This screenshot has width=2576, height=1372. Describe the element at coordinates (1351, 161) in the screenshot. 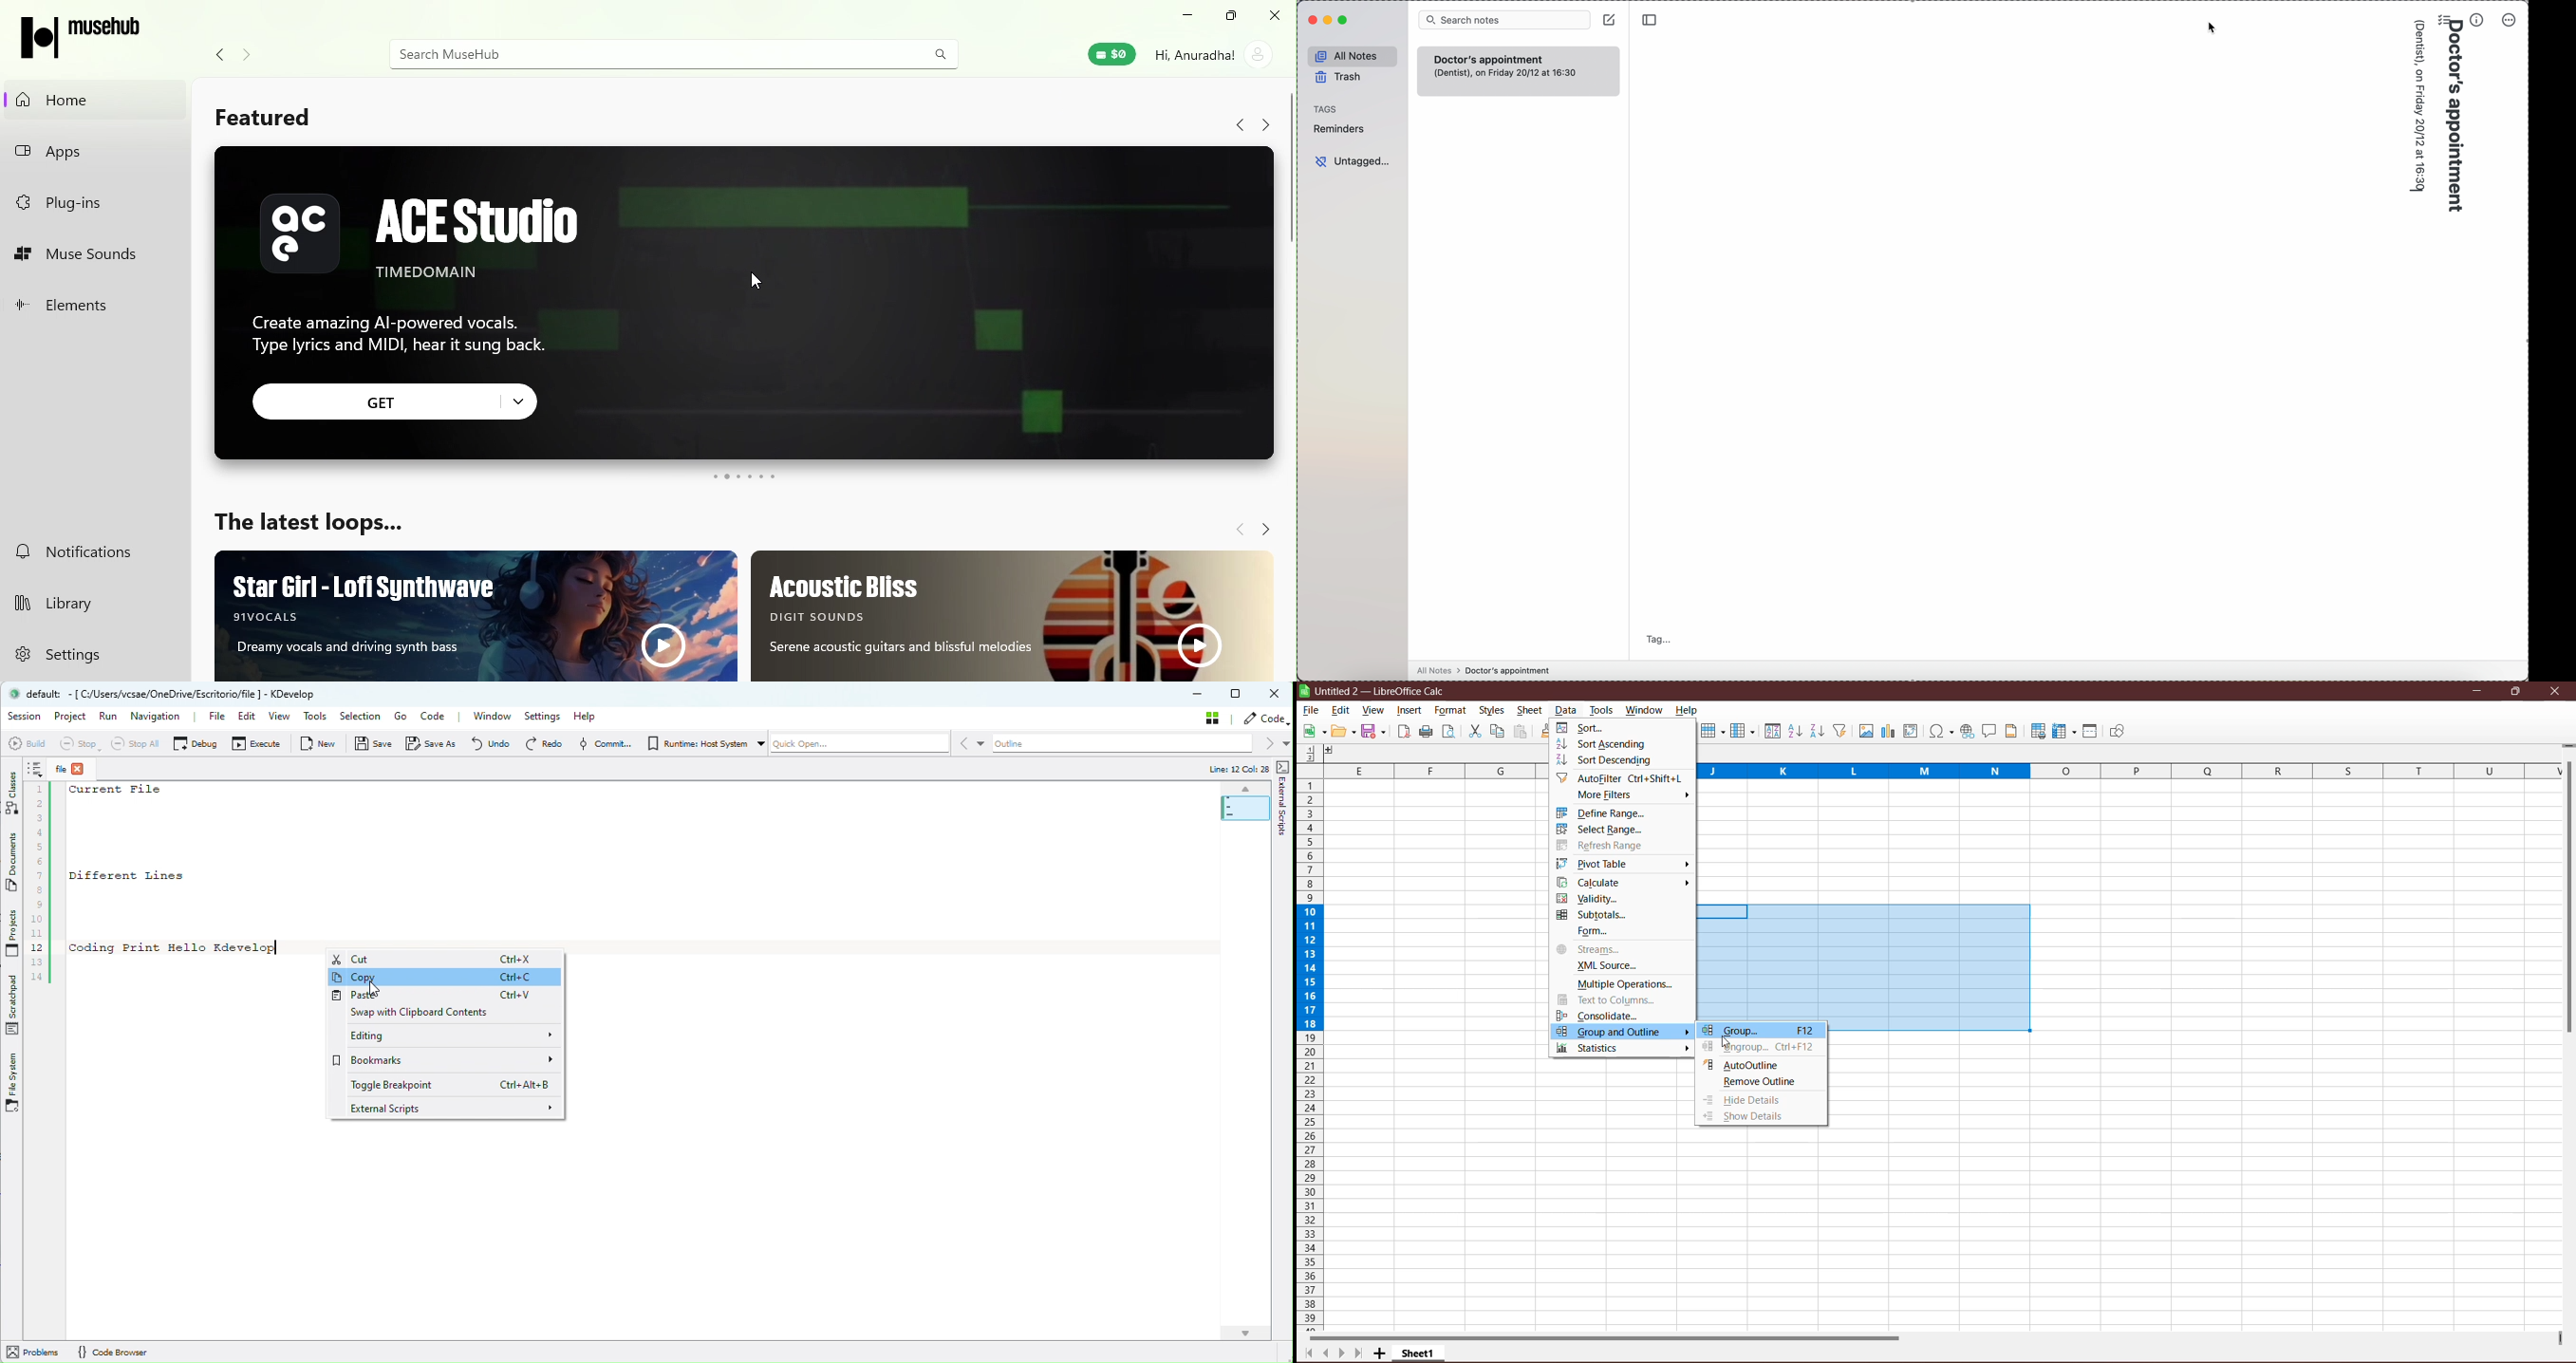

I see `untagged` at that location.